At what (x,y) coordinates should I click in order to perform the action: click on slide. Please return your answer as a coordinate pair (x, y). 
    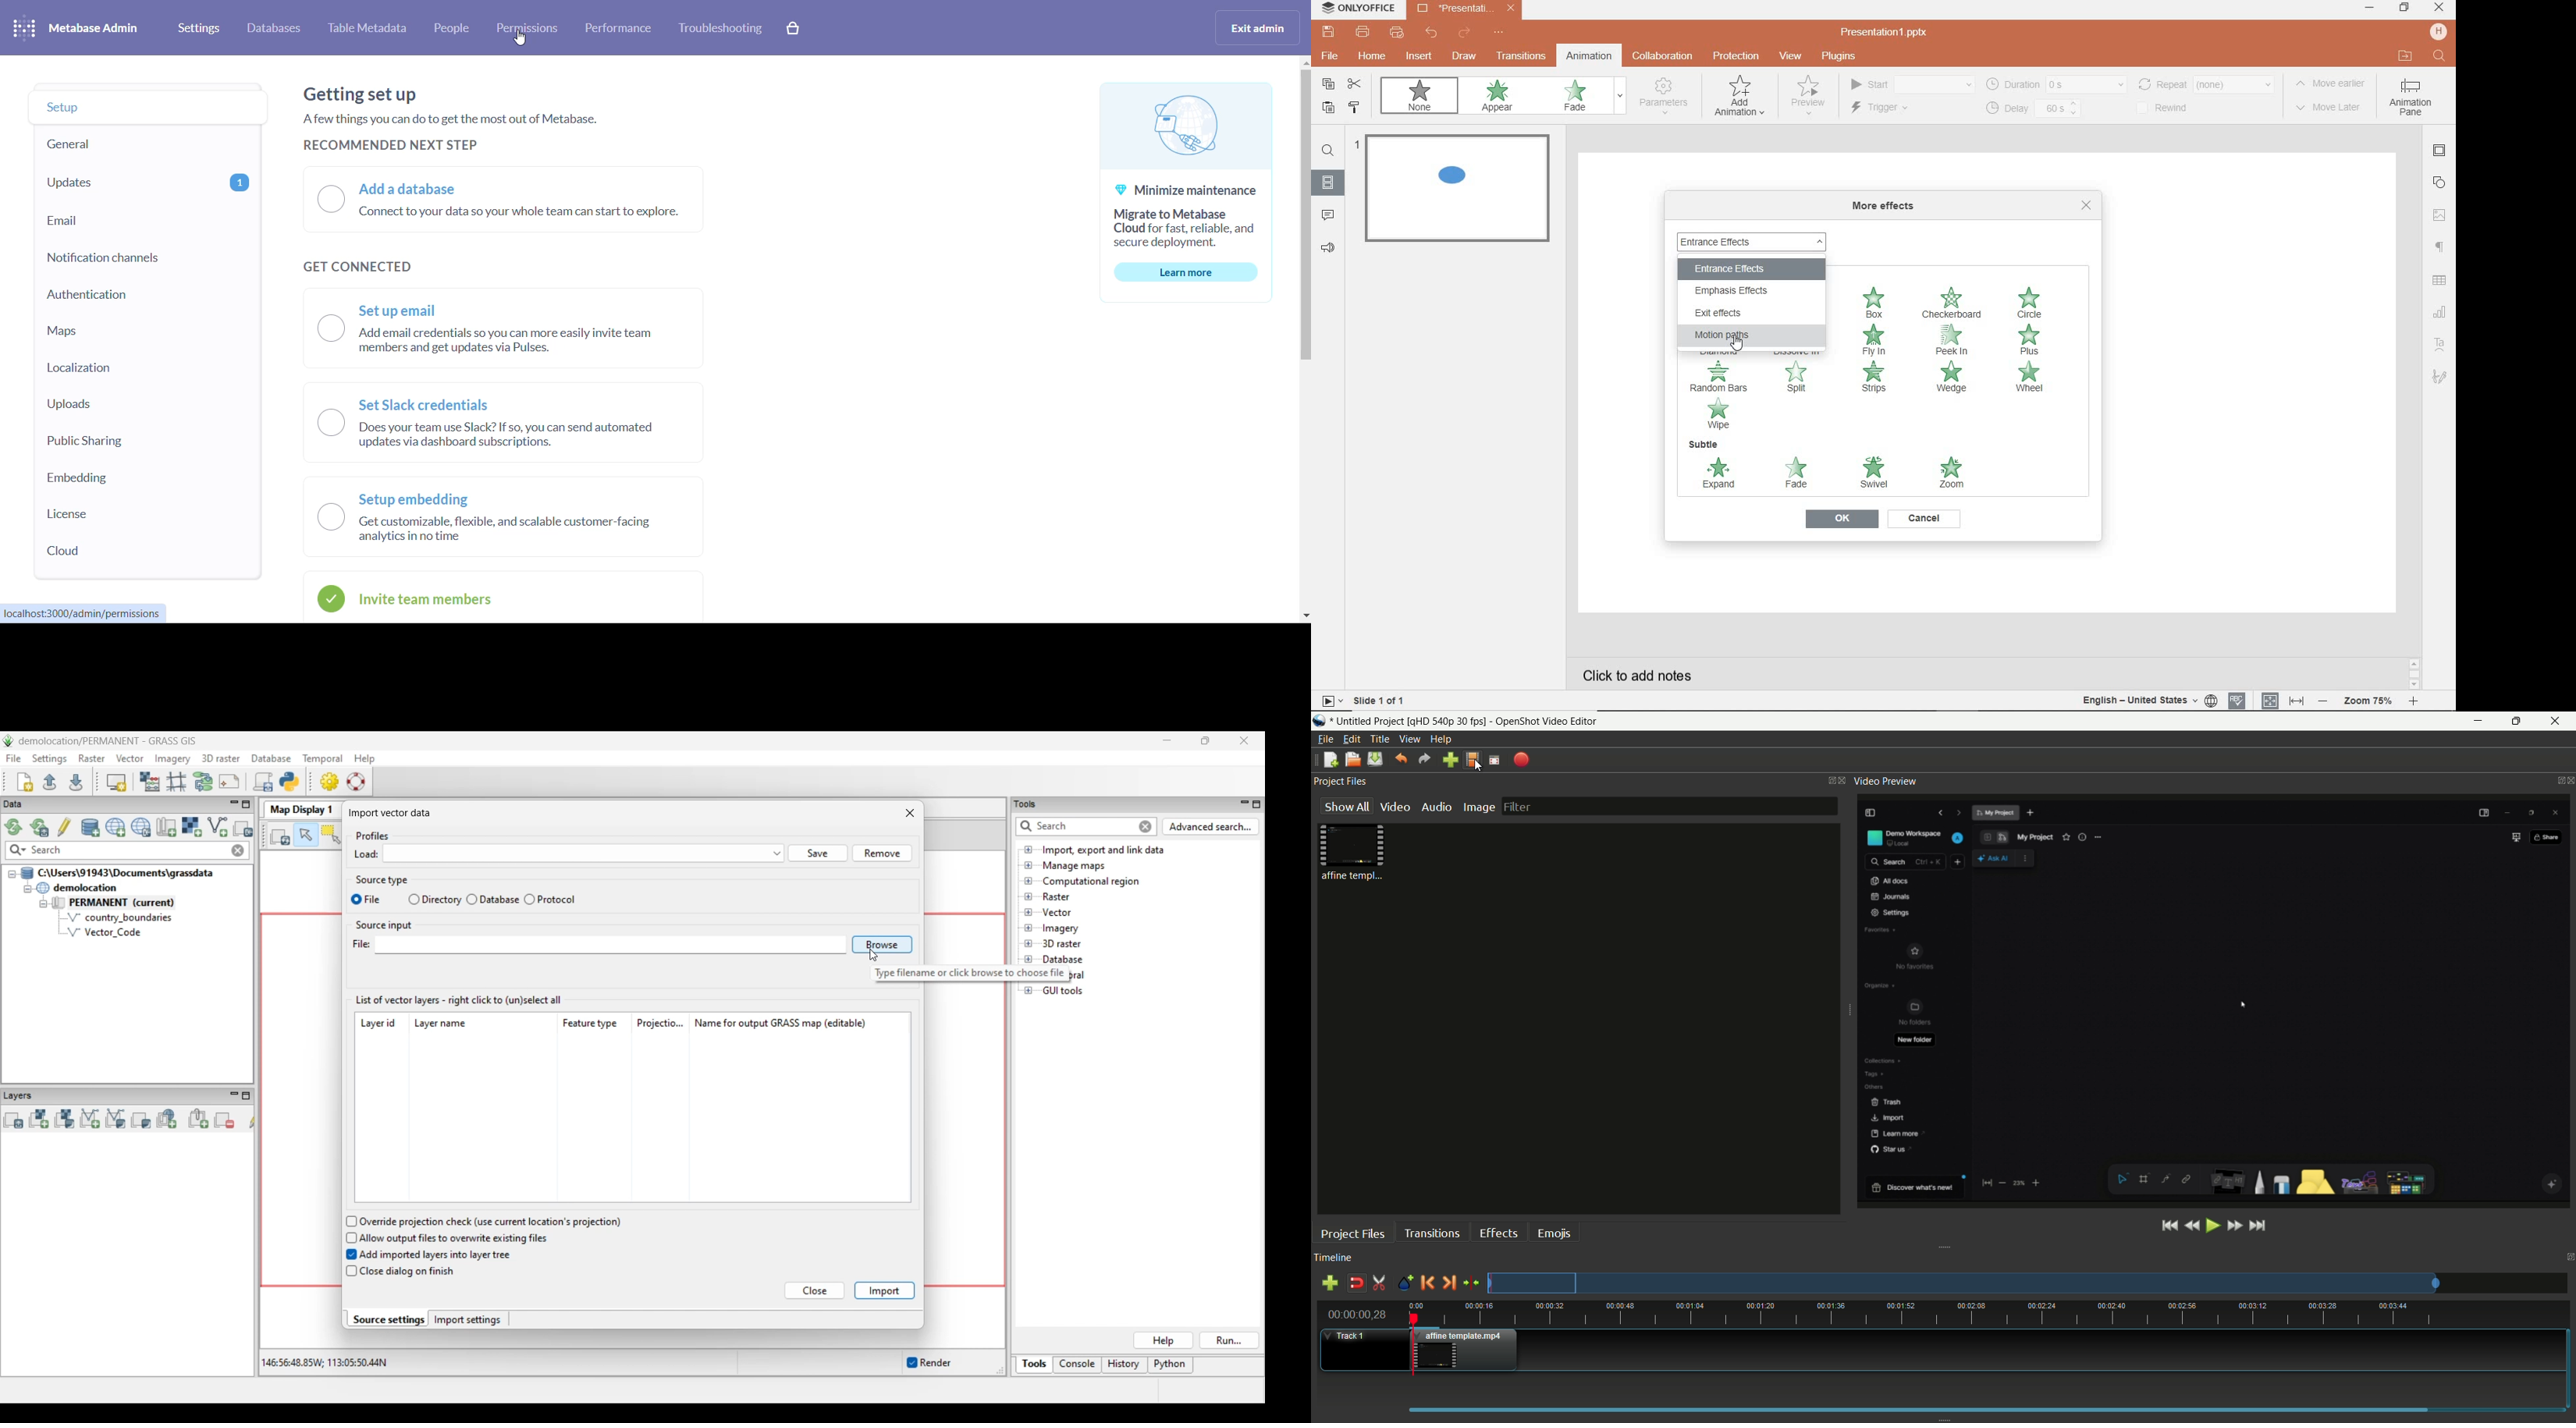
    Looking at the image, I should click on (1328, 183).